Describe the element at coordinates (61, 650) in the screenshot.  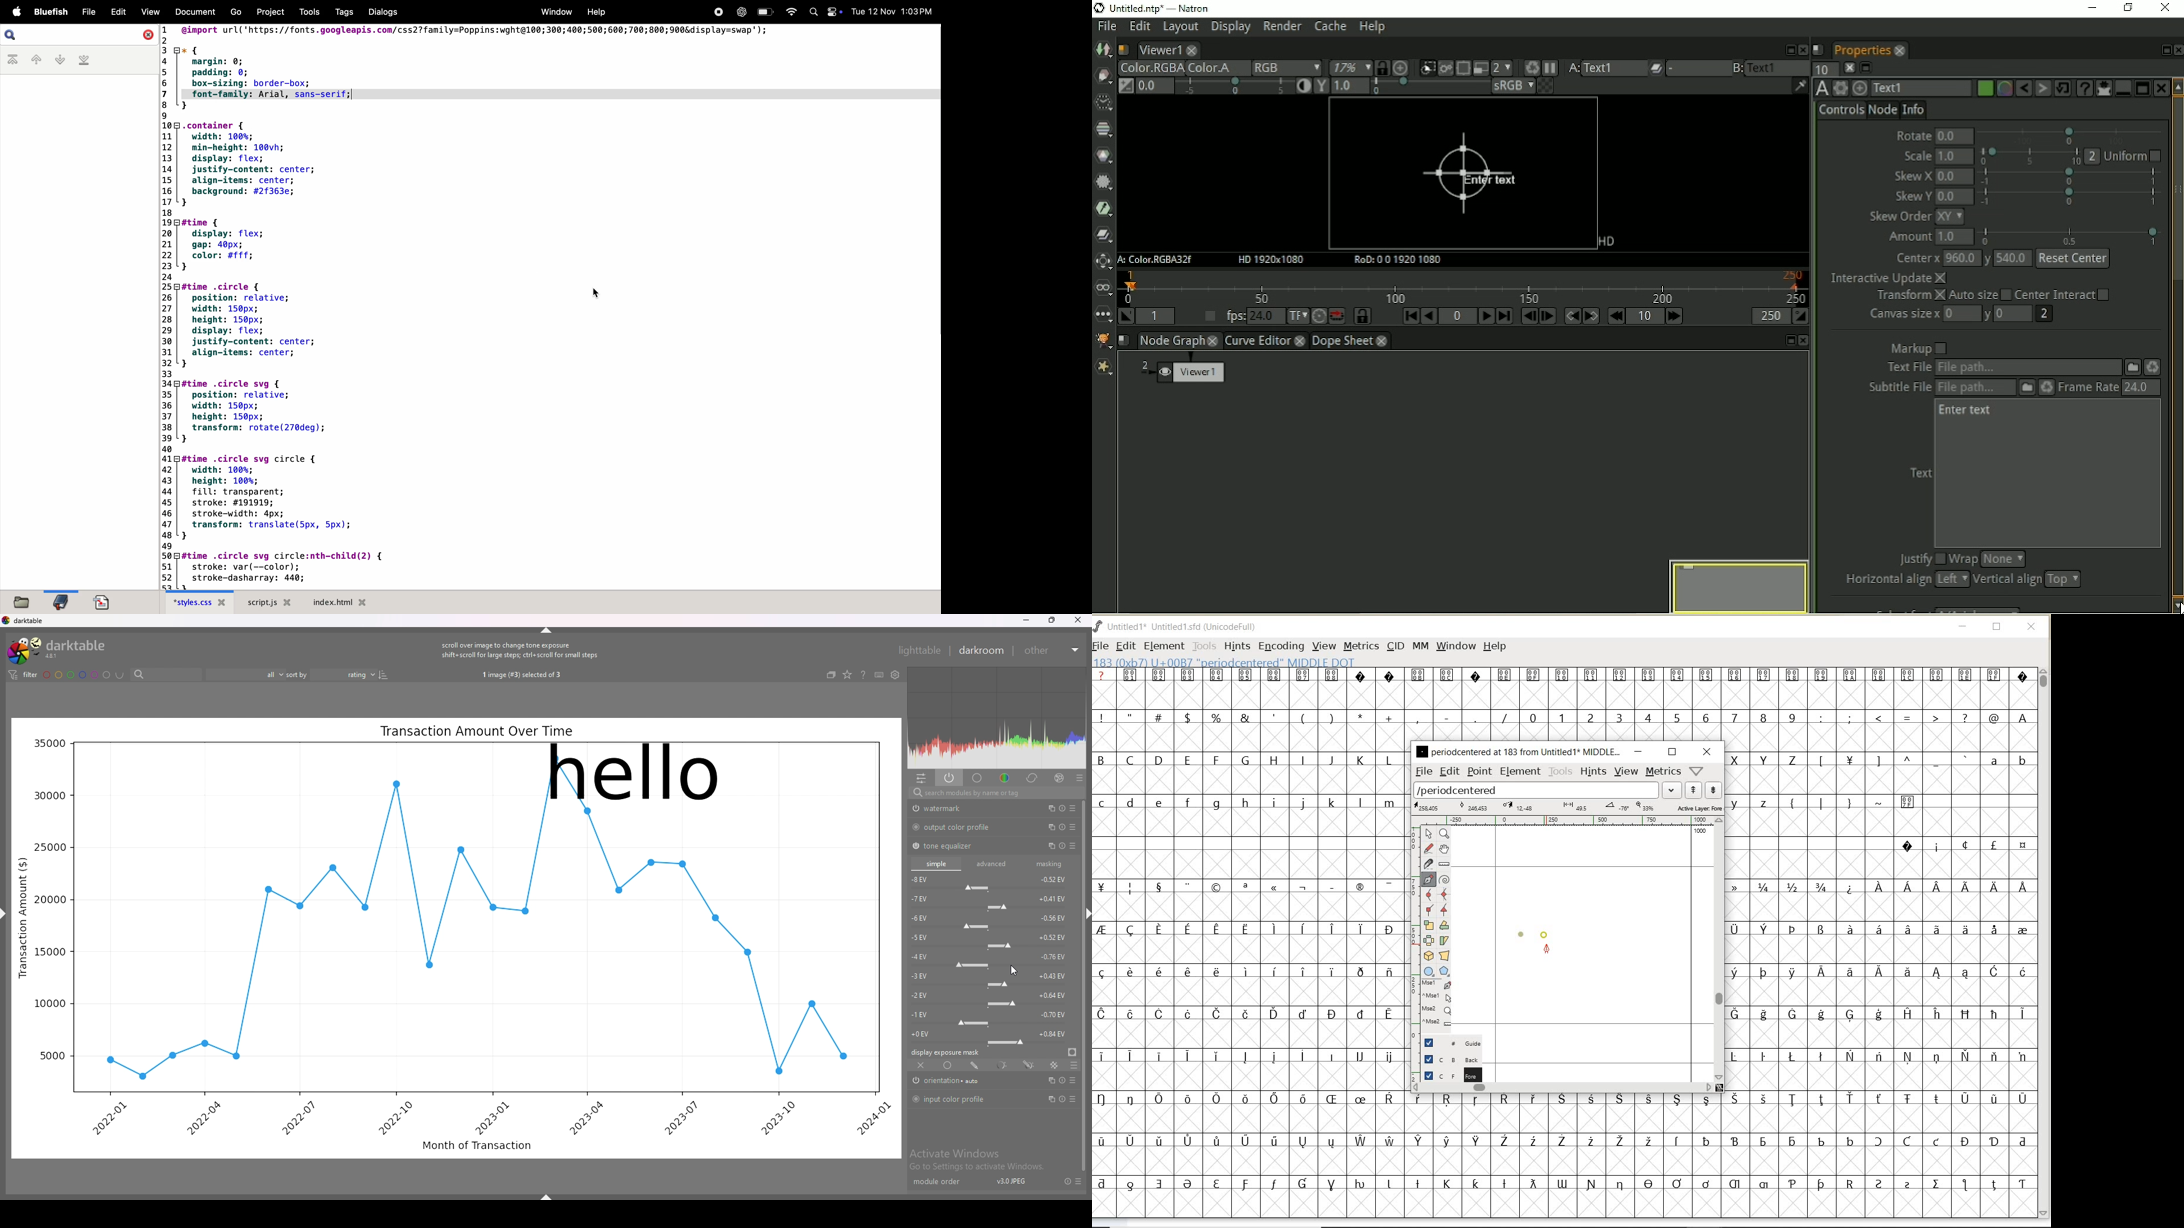
I see `darktable logo` at that location.